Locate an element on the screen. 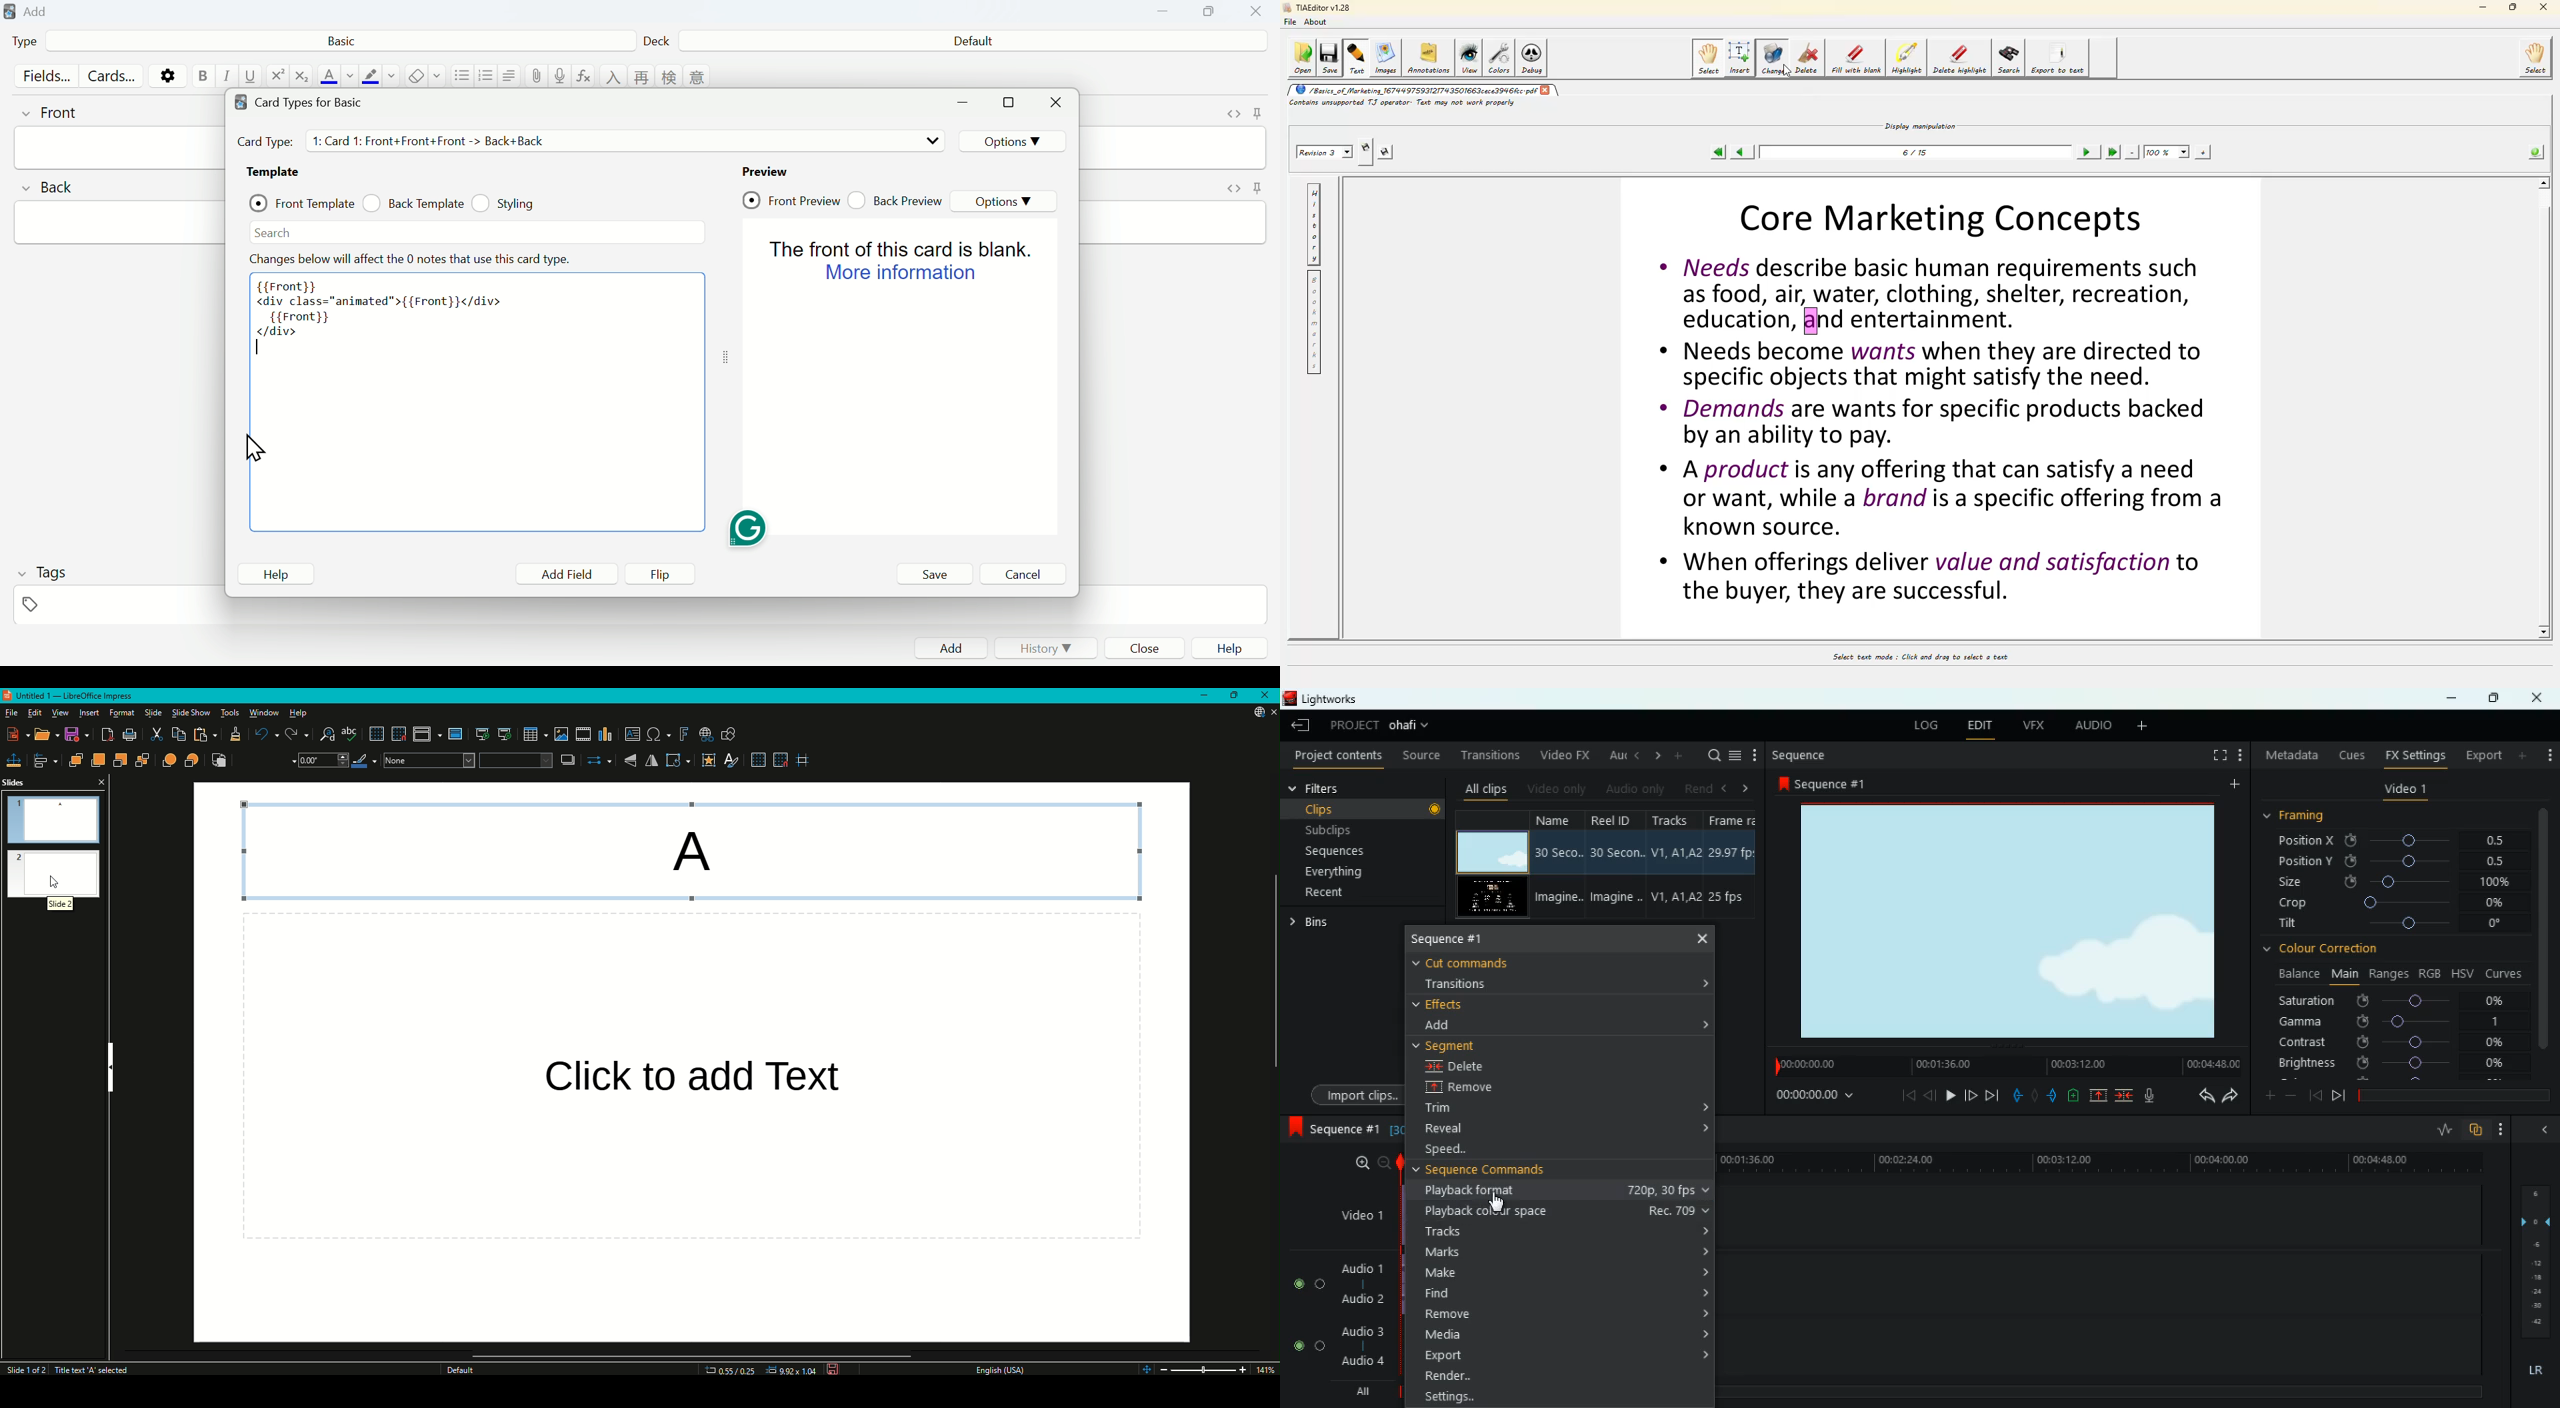 This screenshot has width=2576, height=1428. add is located at coordinates (2525, 755).